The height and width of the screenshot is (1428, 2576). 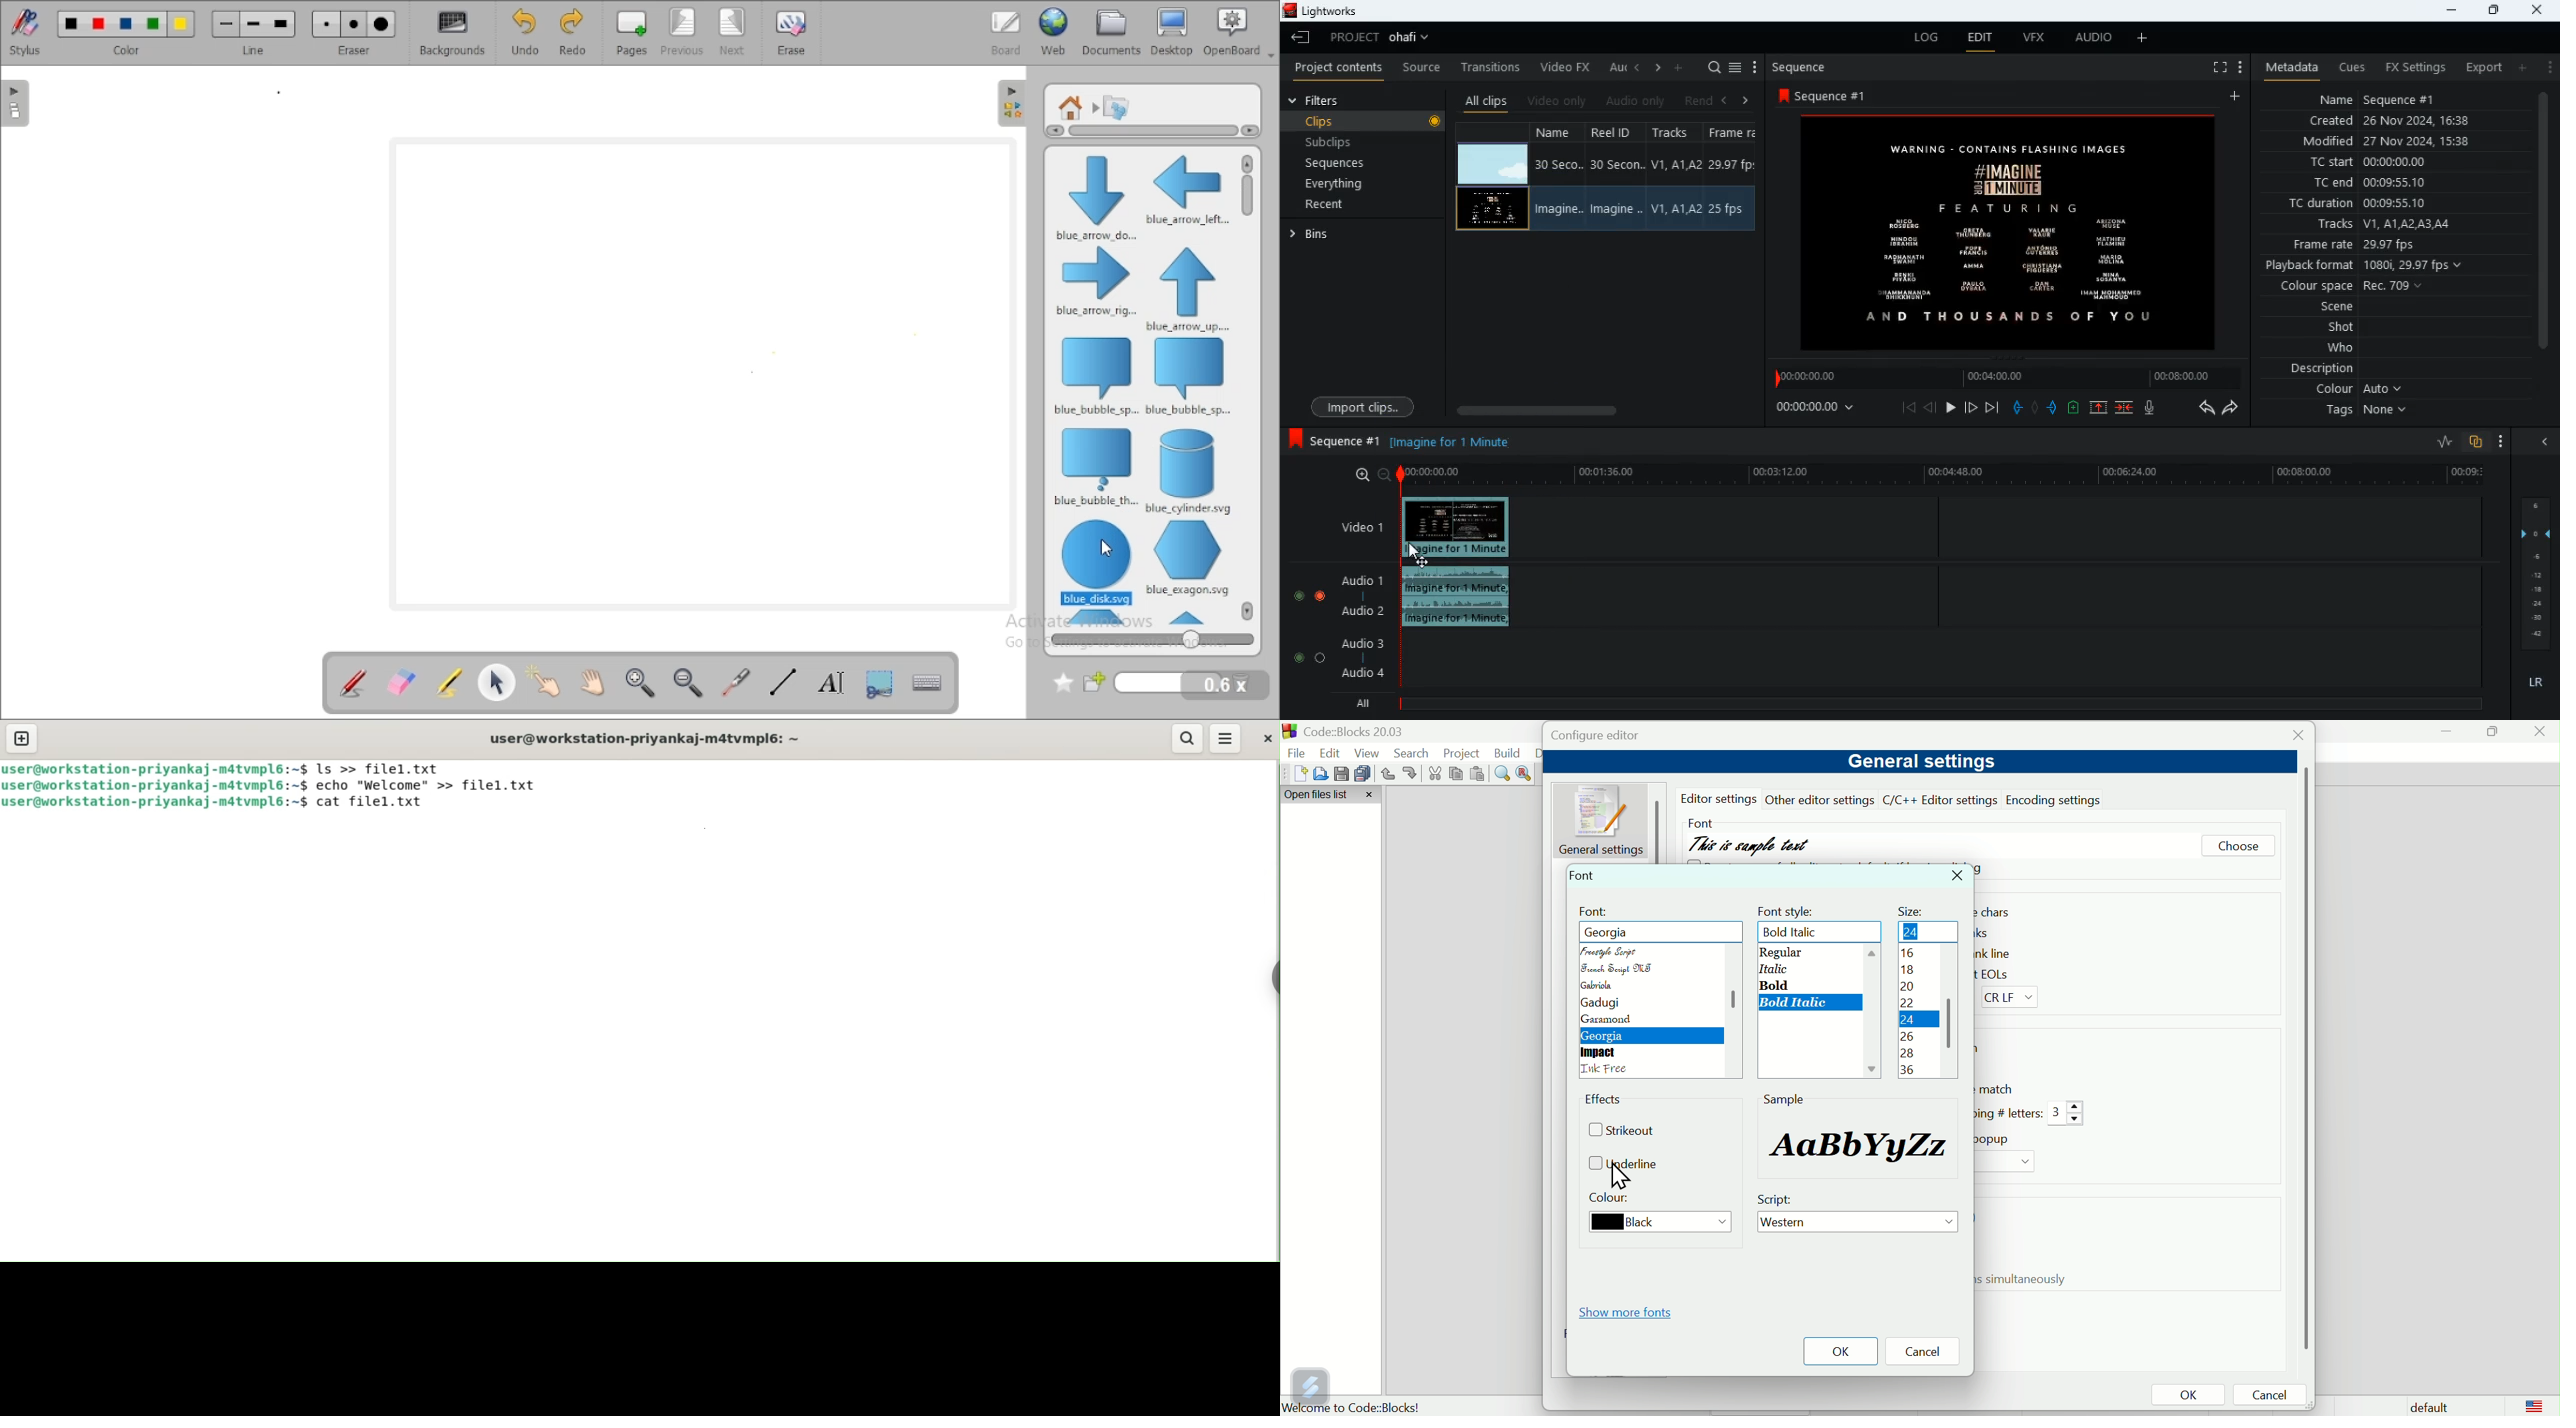 What do you see at coordinates (1913, 908) in the screenshot?
I see `Size` at bounding box center [1913, 908].